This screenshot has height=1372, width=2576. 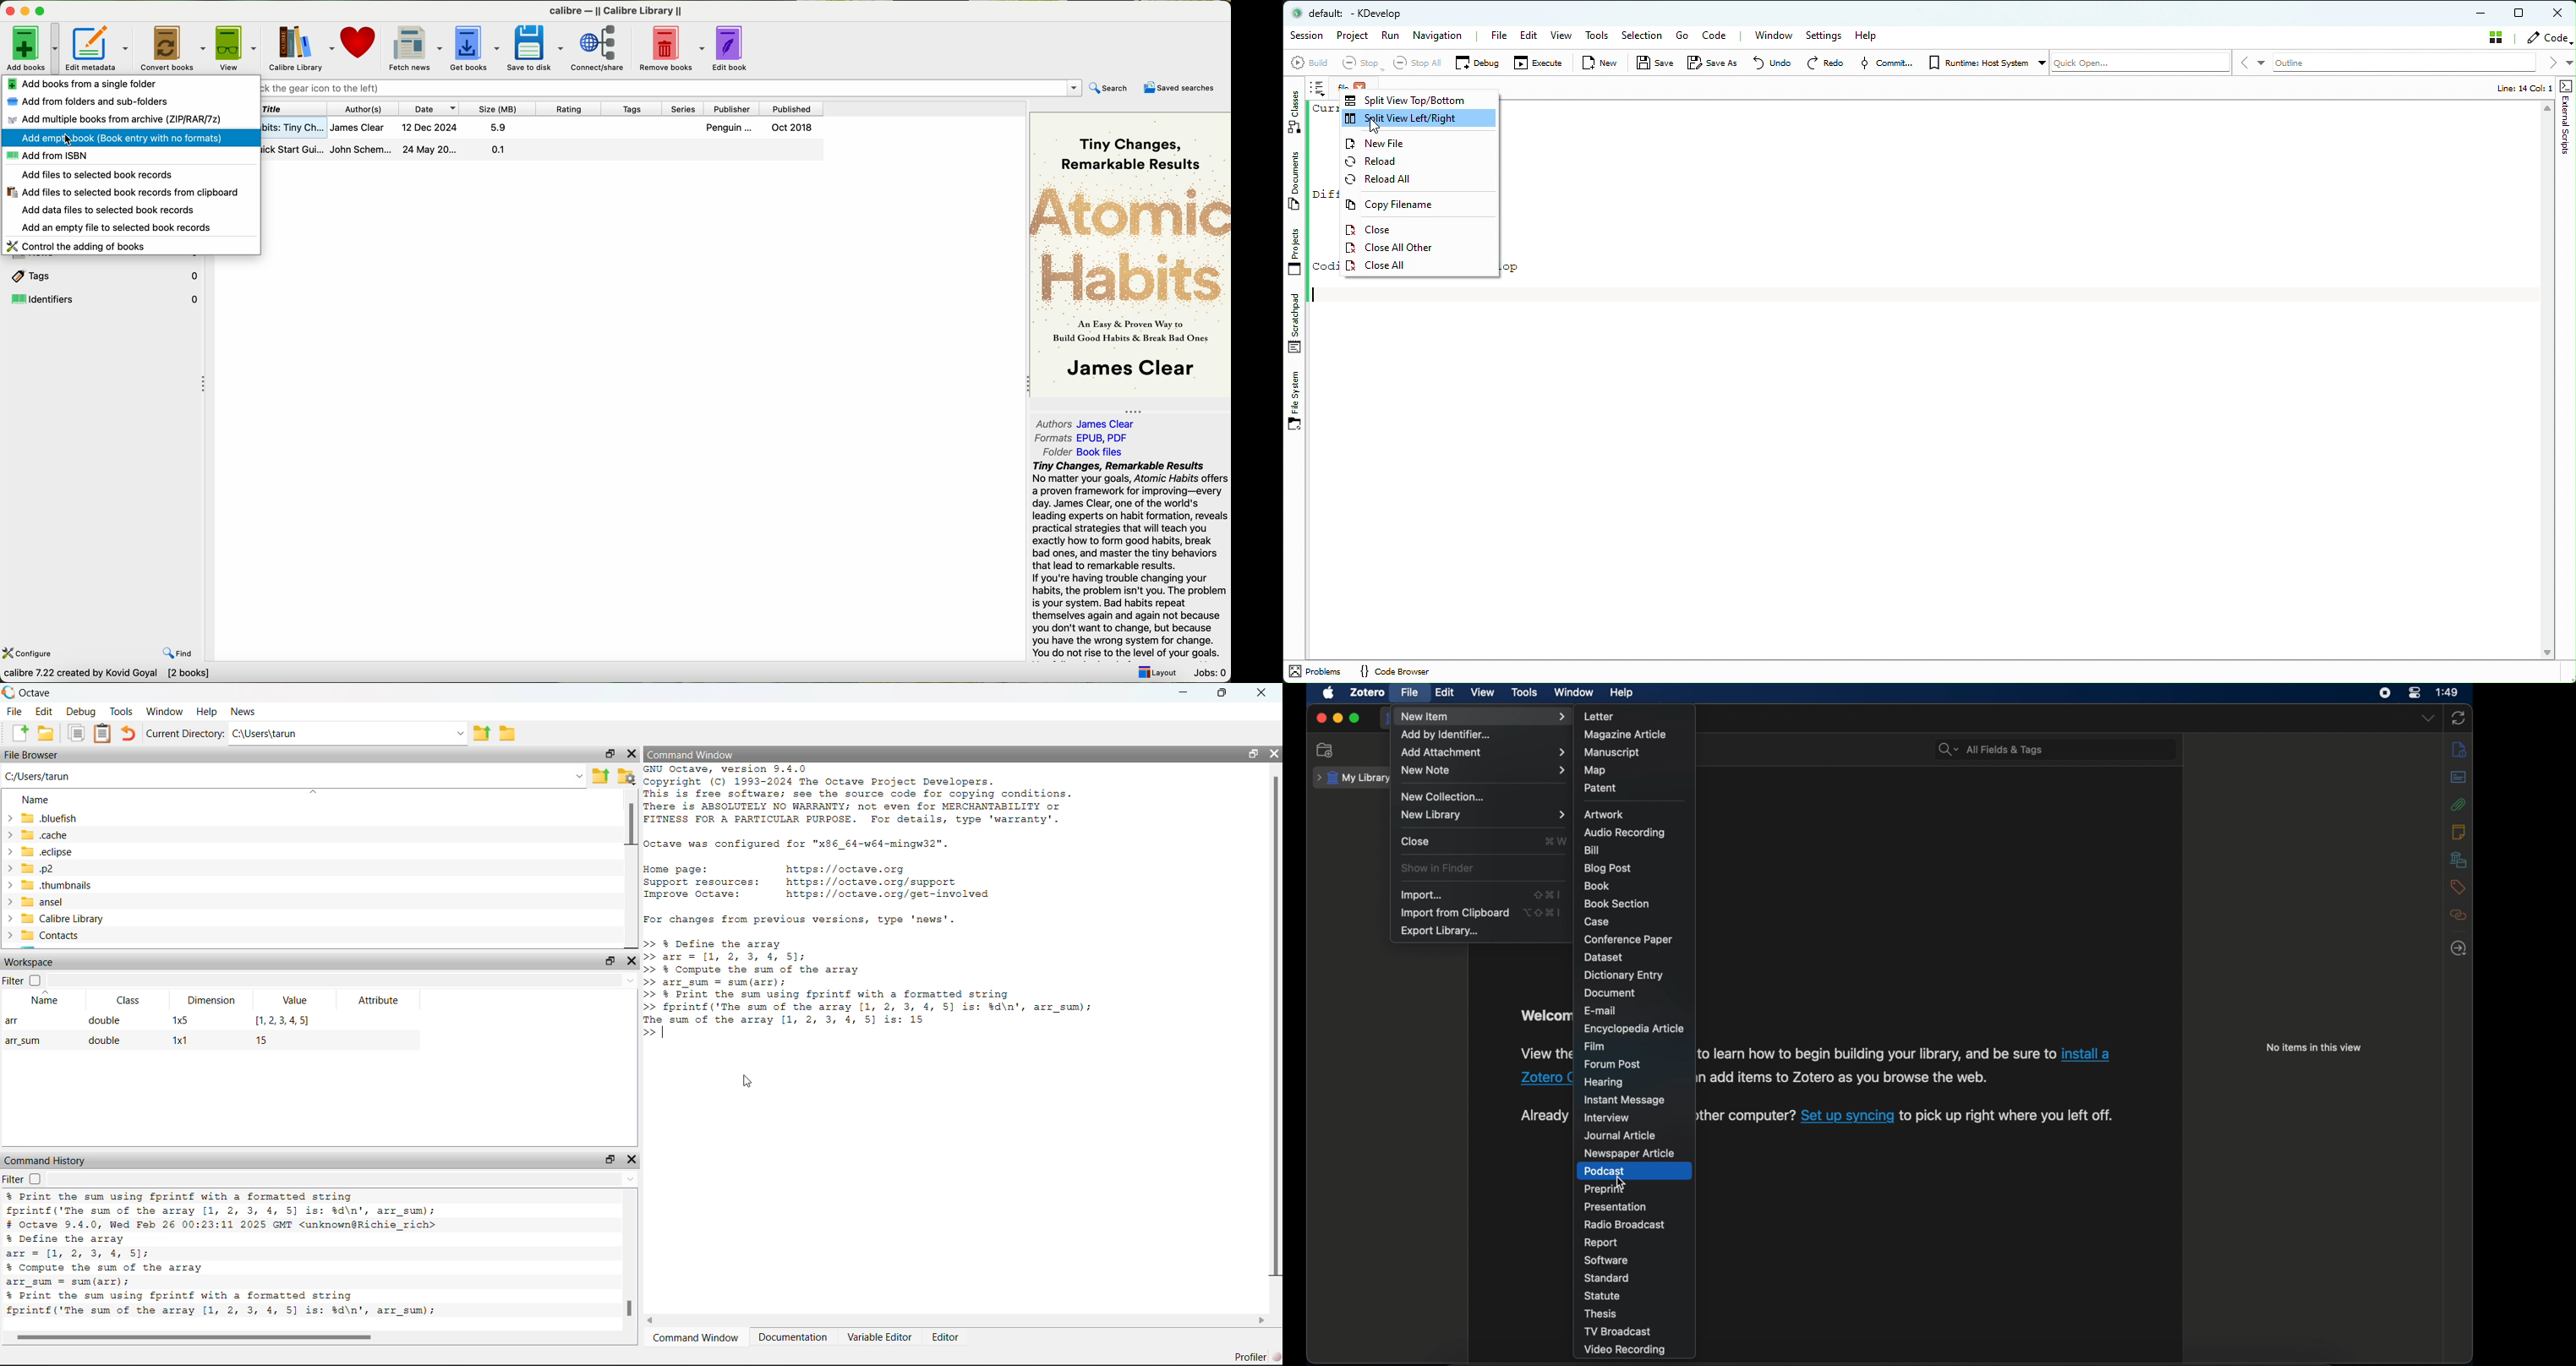 What do you see at coordinates (1355, 718) in the screenshot?
I see `maximize` at bounding box center [1355, 718].